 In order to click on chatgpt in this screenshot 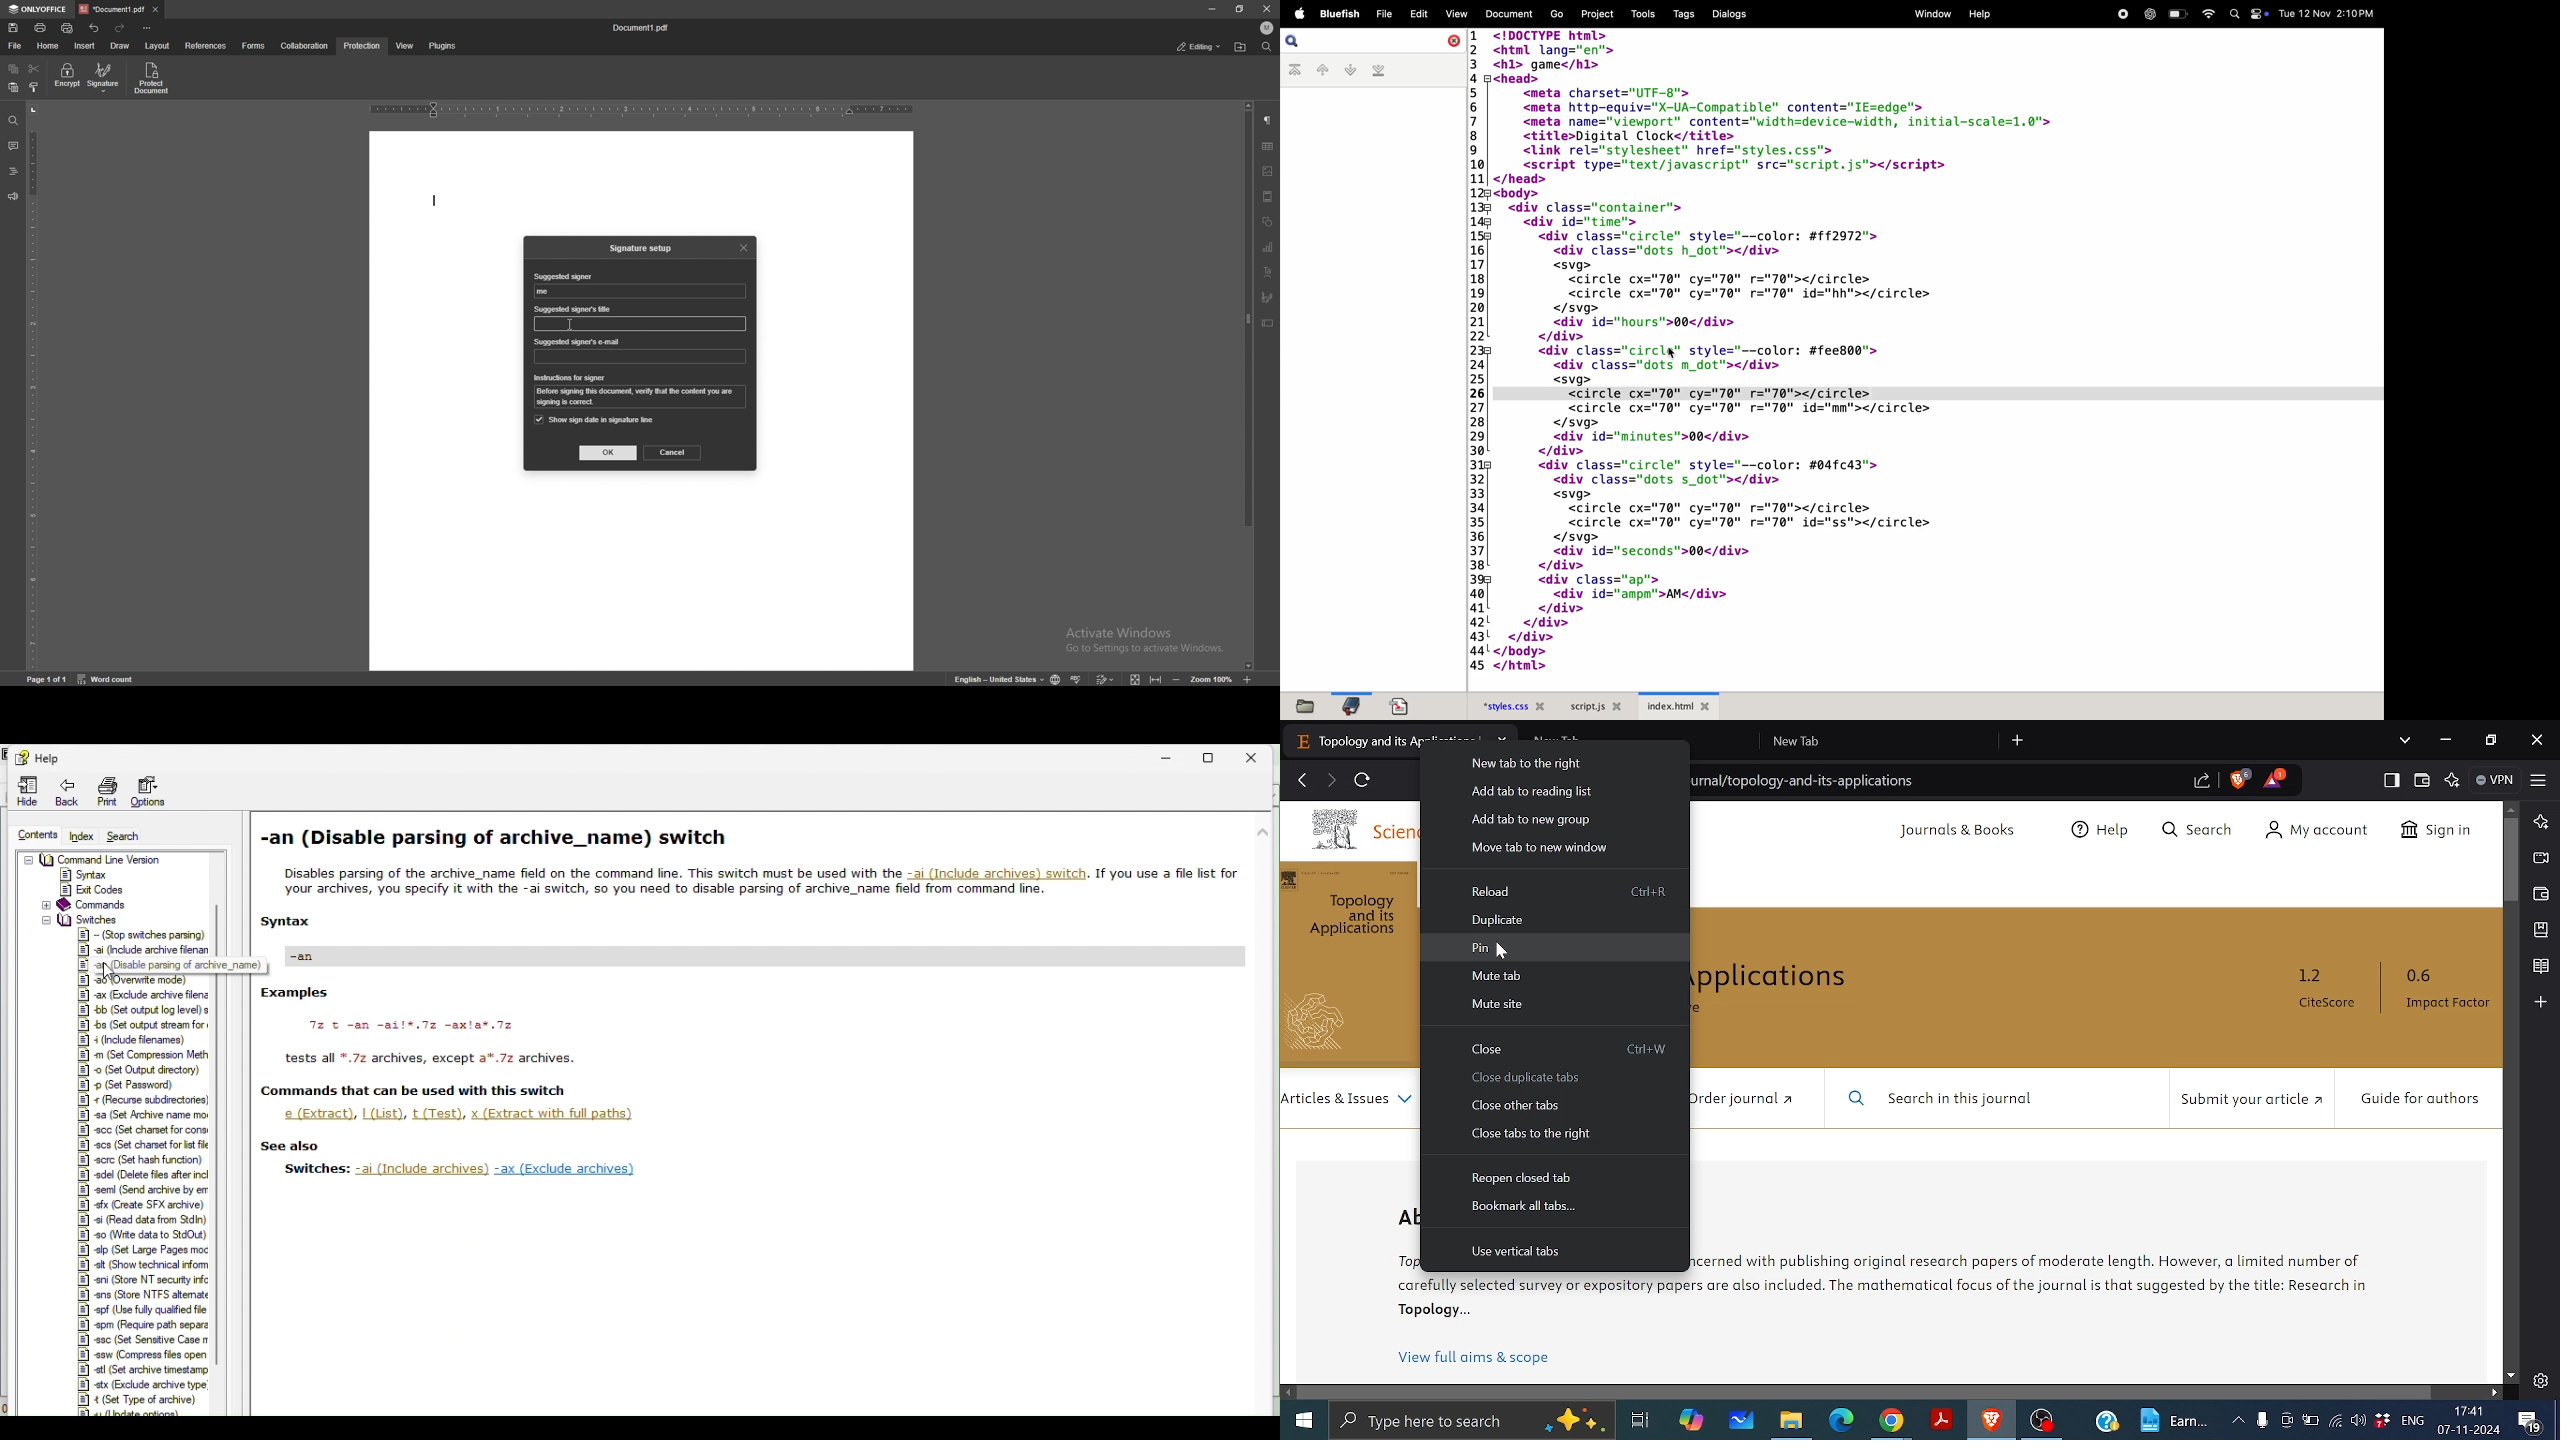, I will do `click(2147, 14)`.